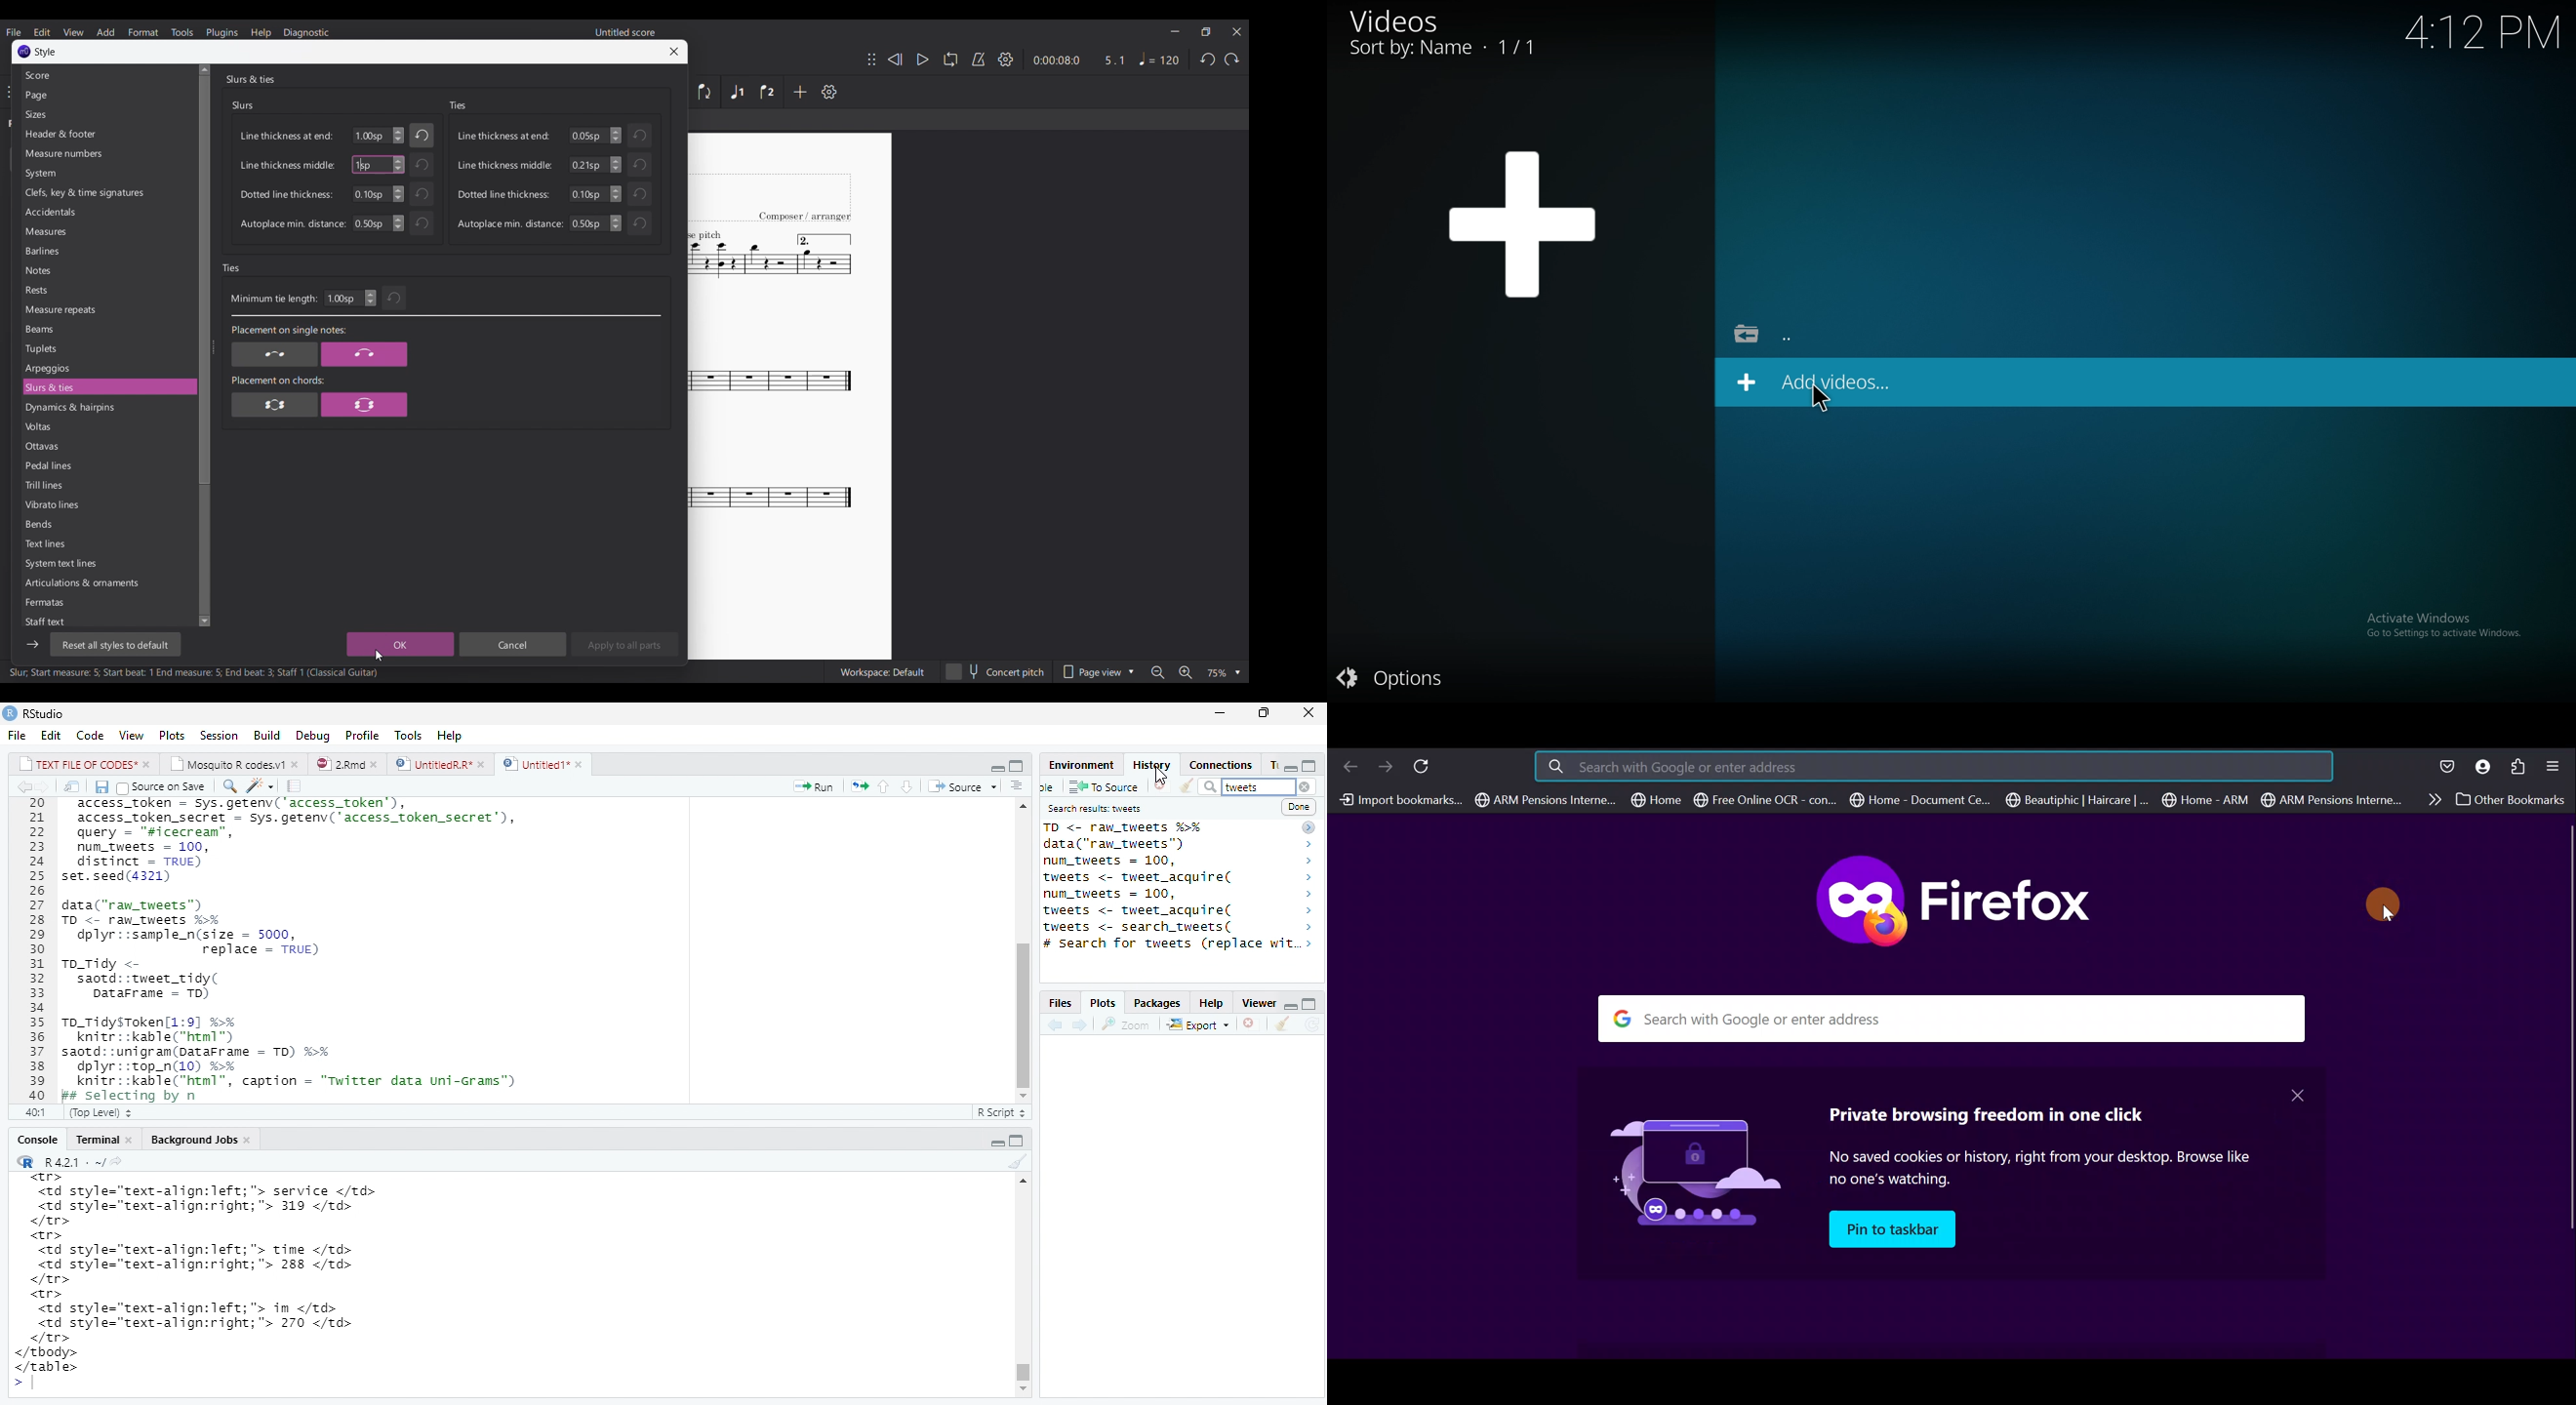  I want to click on Tools, so click(406, 734).